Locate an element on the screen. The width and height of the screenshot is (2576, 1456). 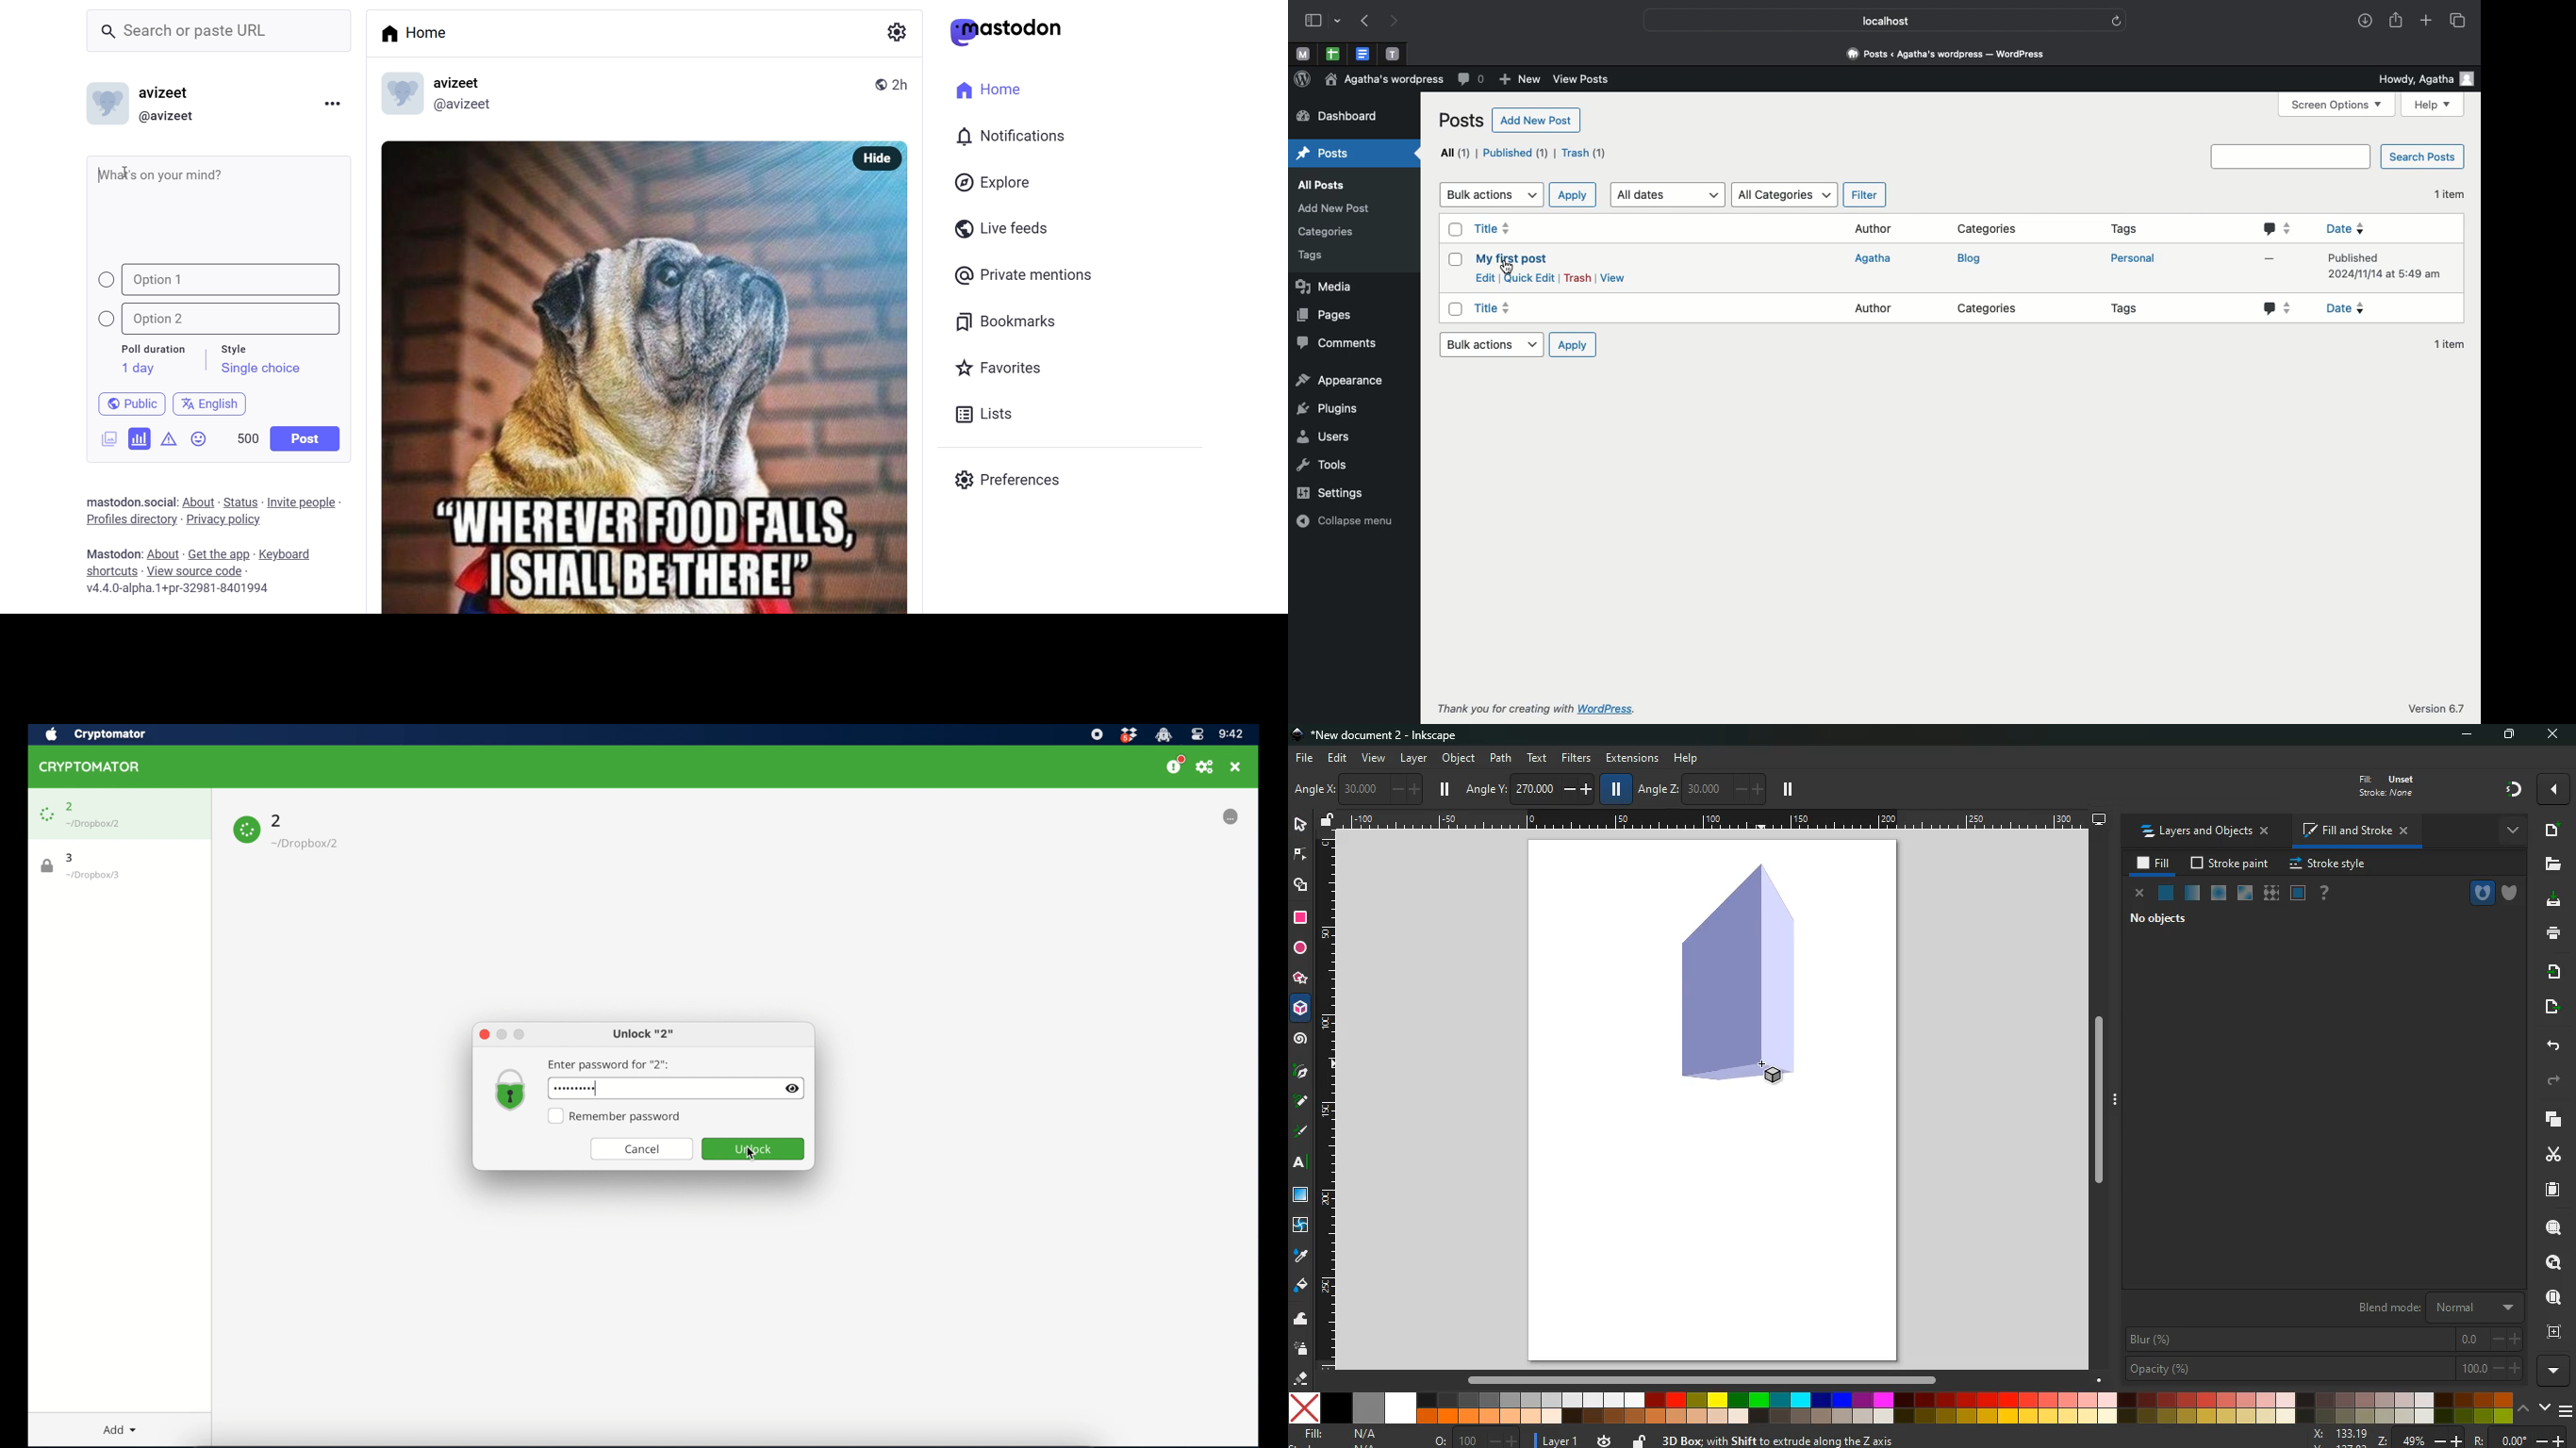
explore is located at coordinates (995, 182).